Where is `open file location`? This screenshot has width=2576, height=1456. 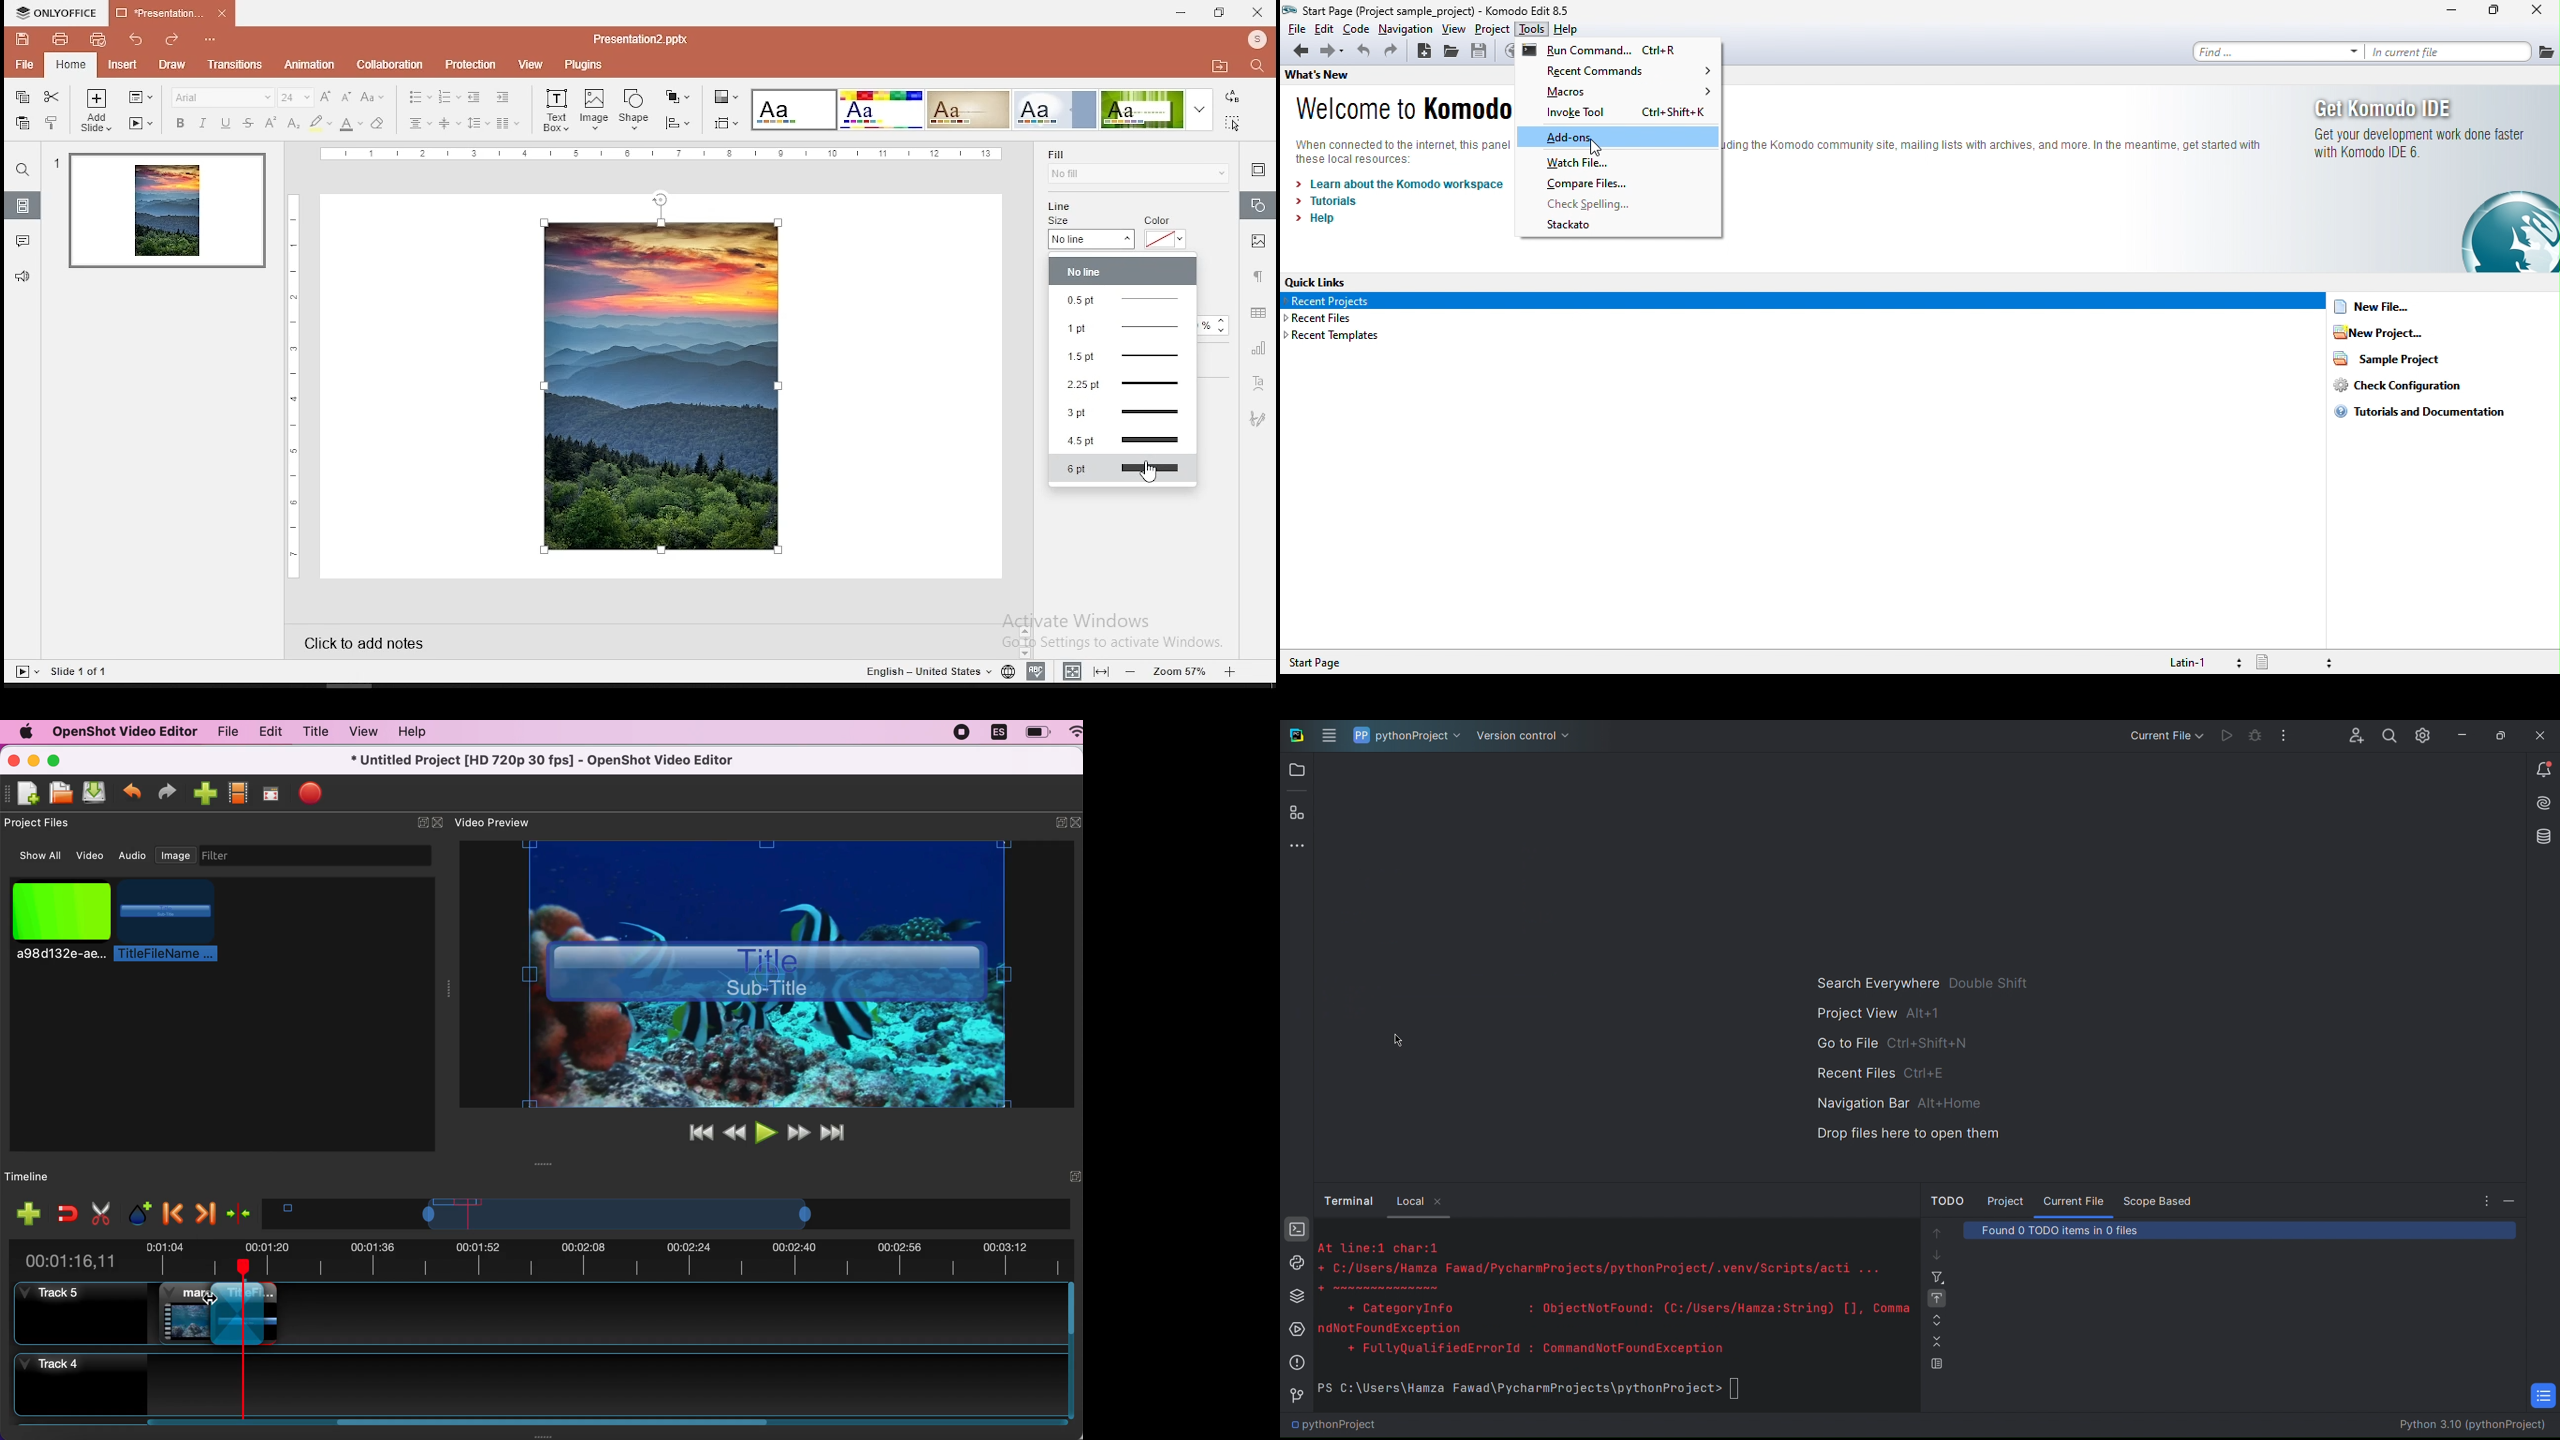
open file location is located at coordinates (1222, 70).